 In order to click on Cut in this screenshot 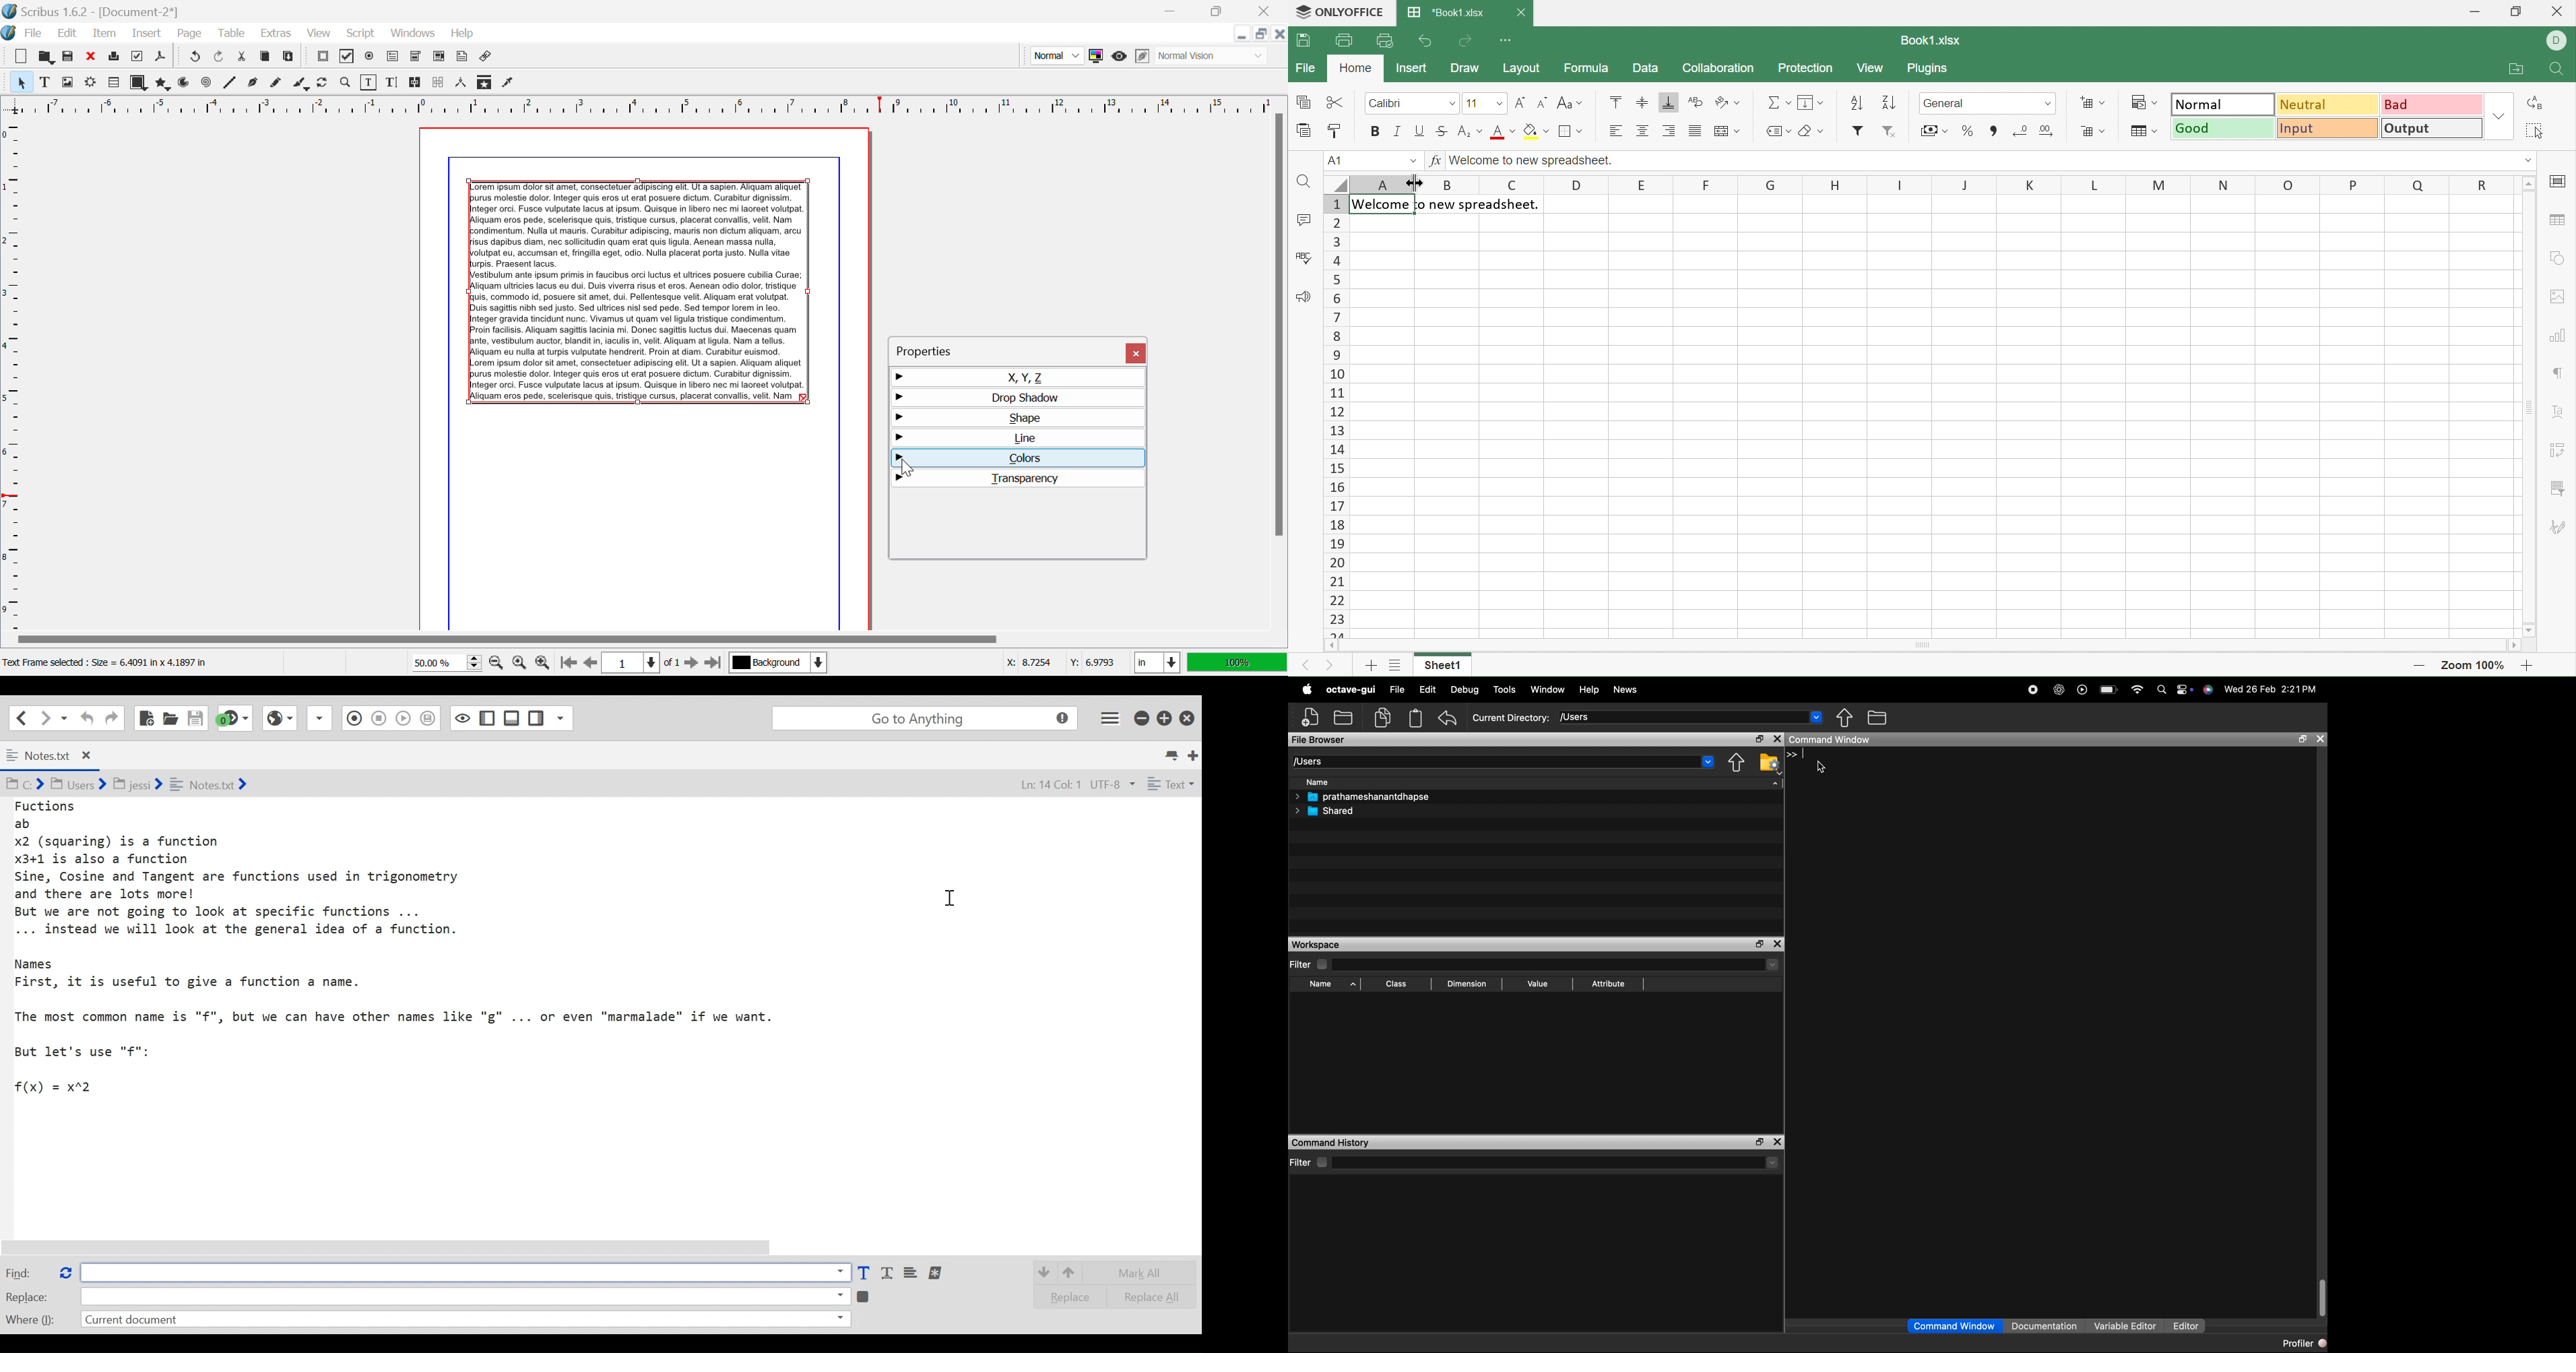, I will do `click(243, 58)`.